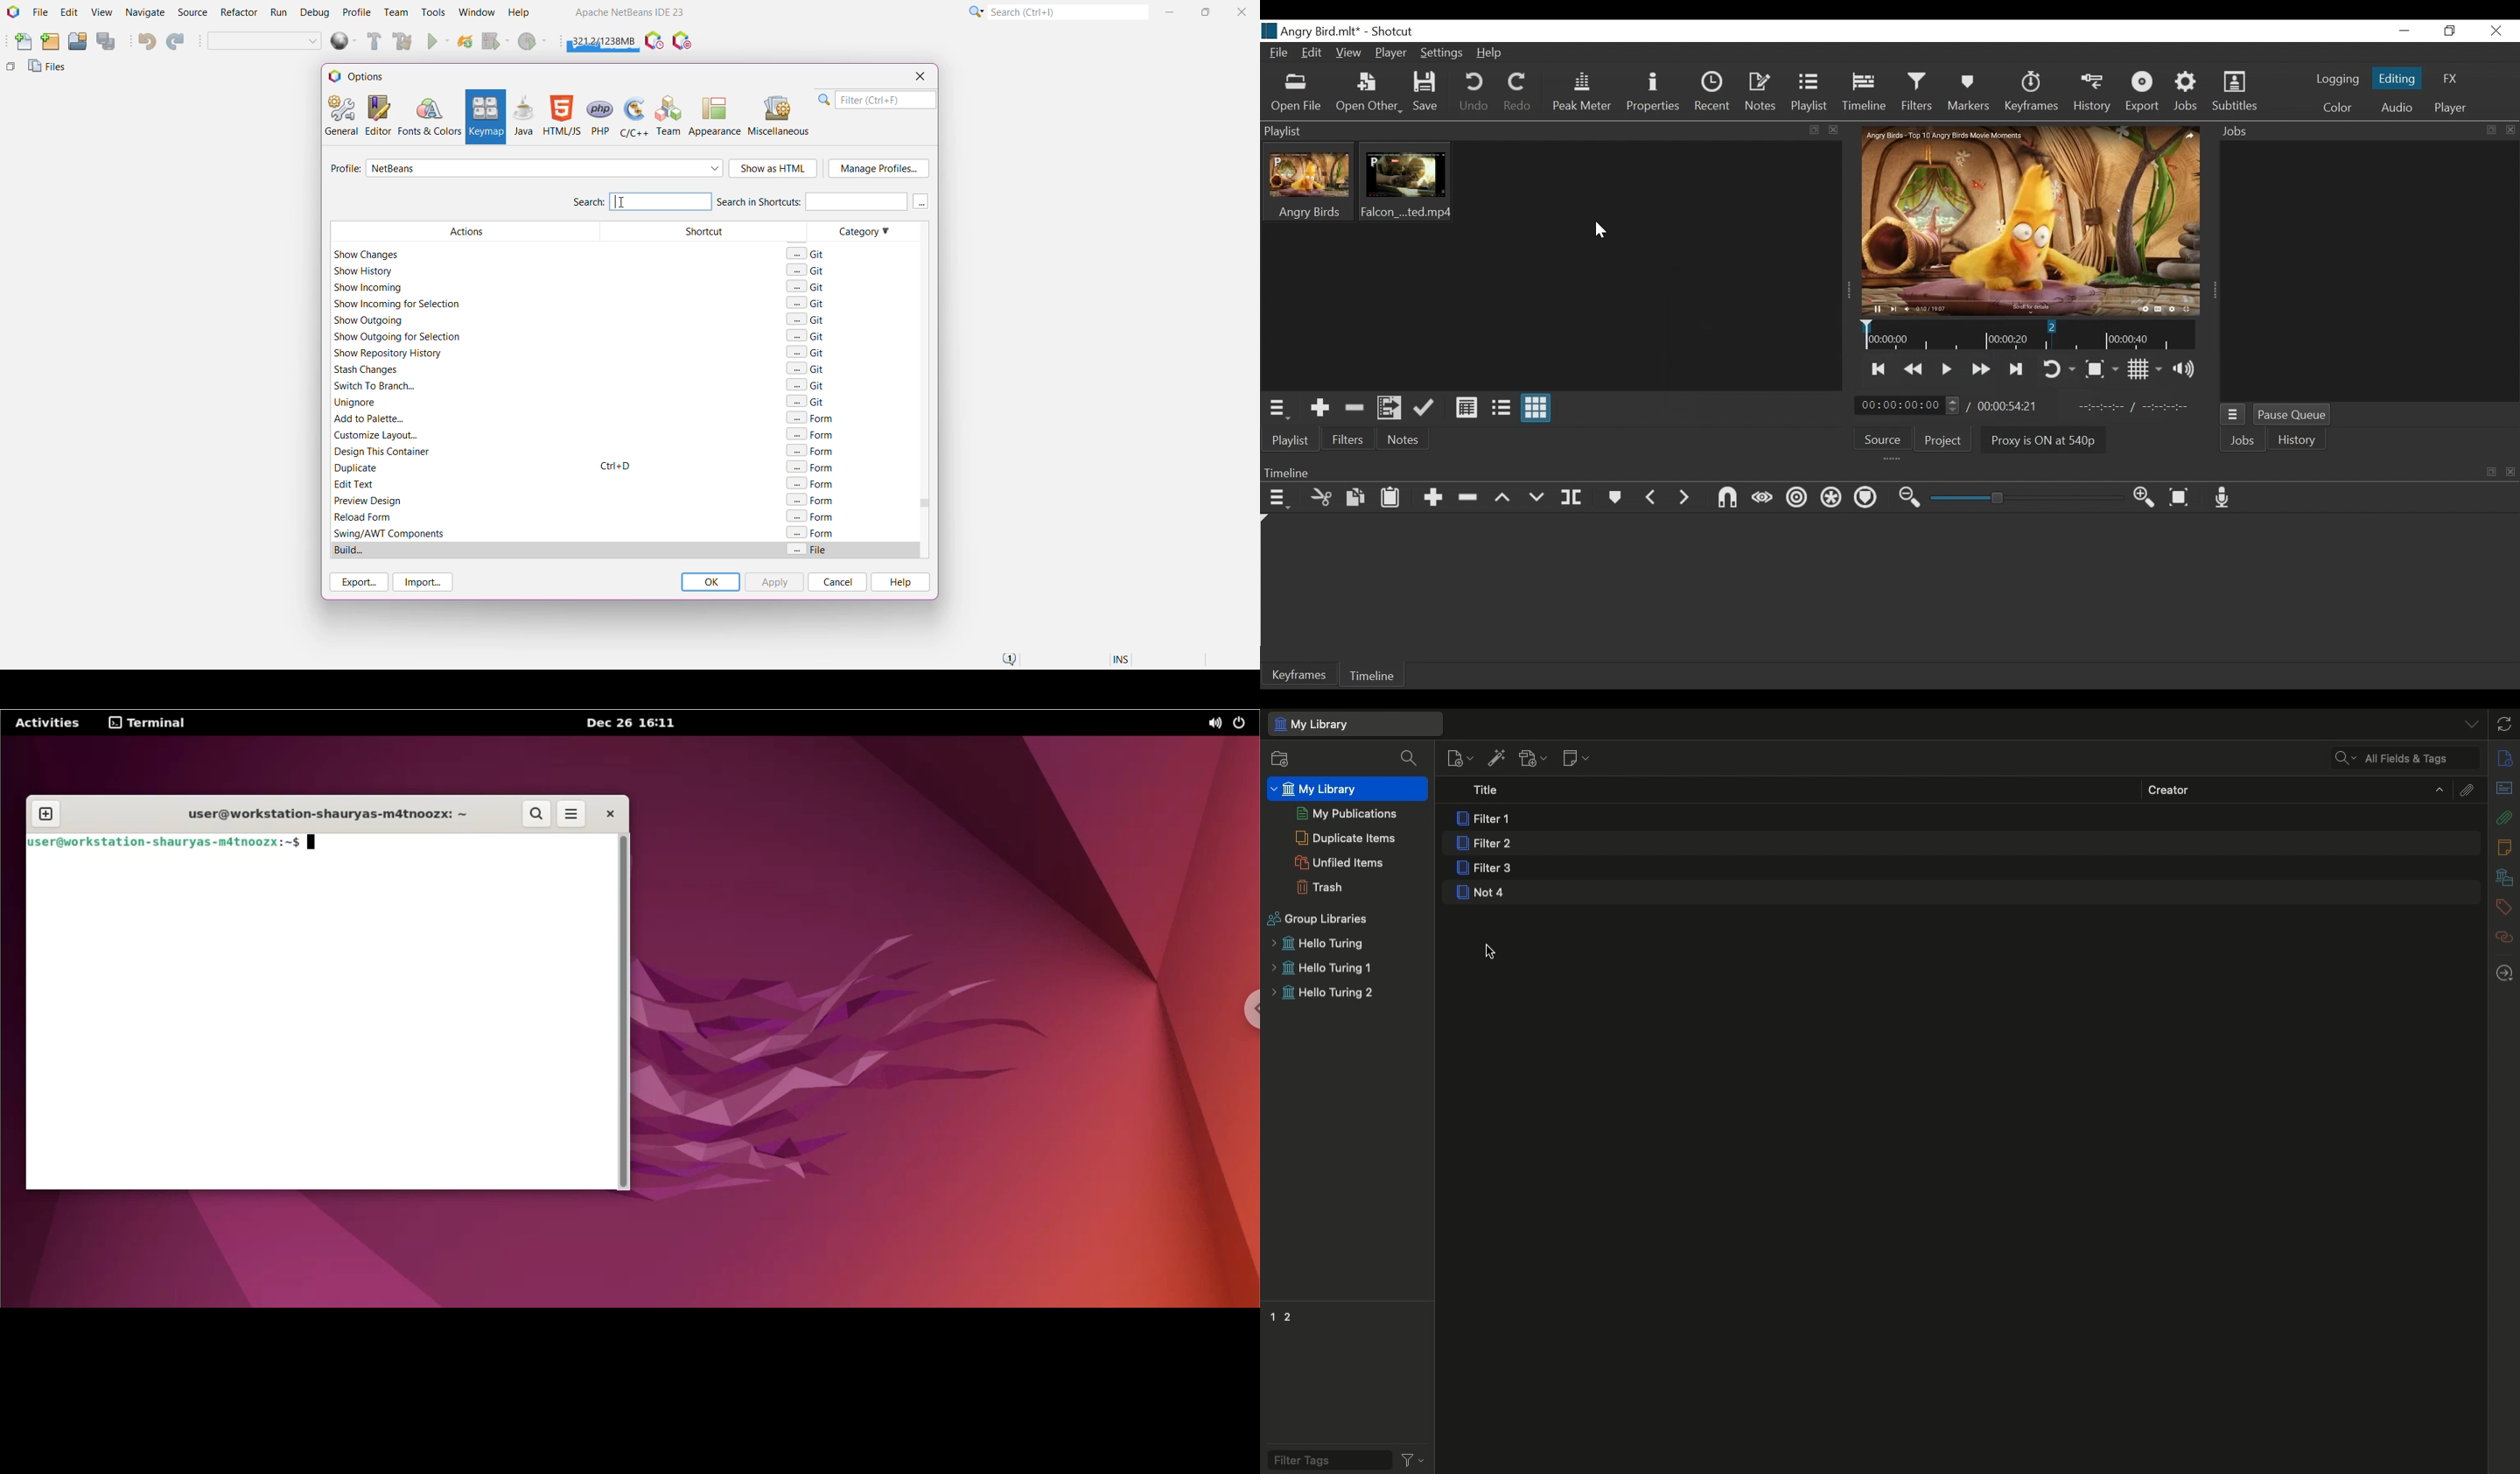 The image size is (2520, 1484). I want to click on Redo, so click(1518, 94).